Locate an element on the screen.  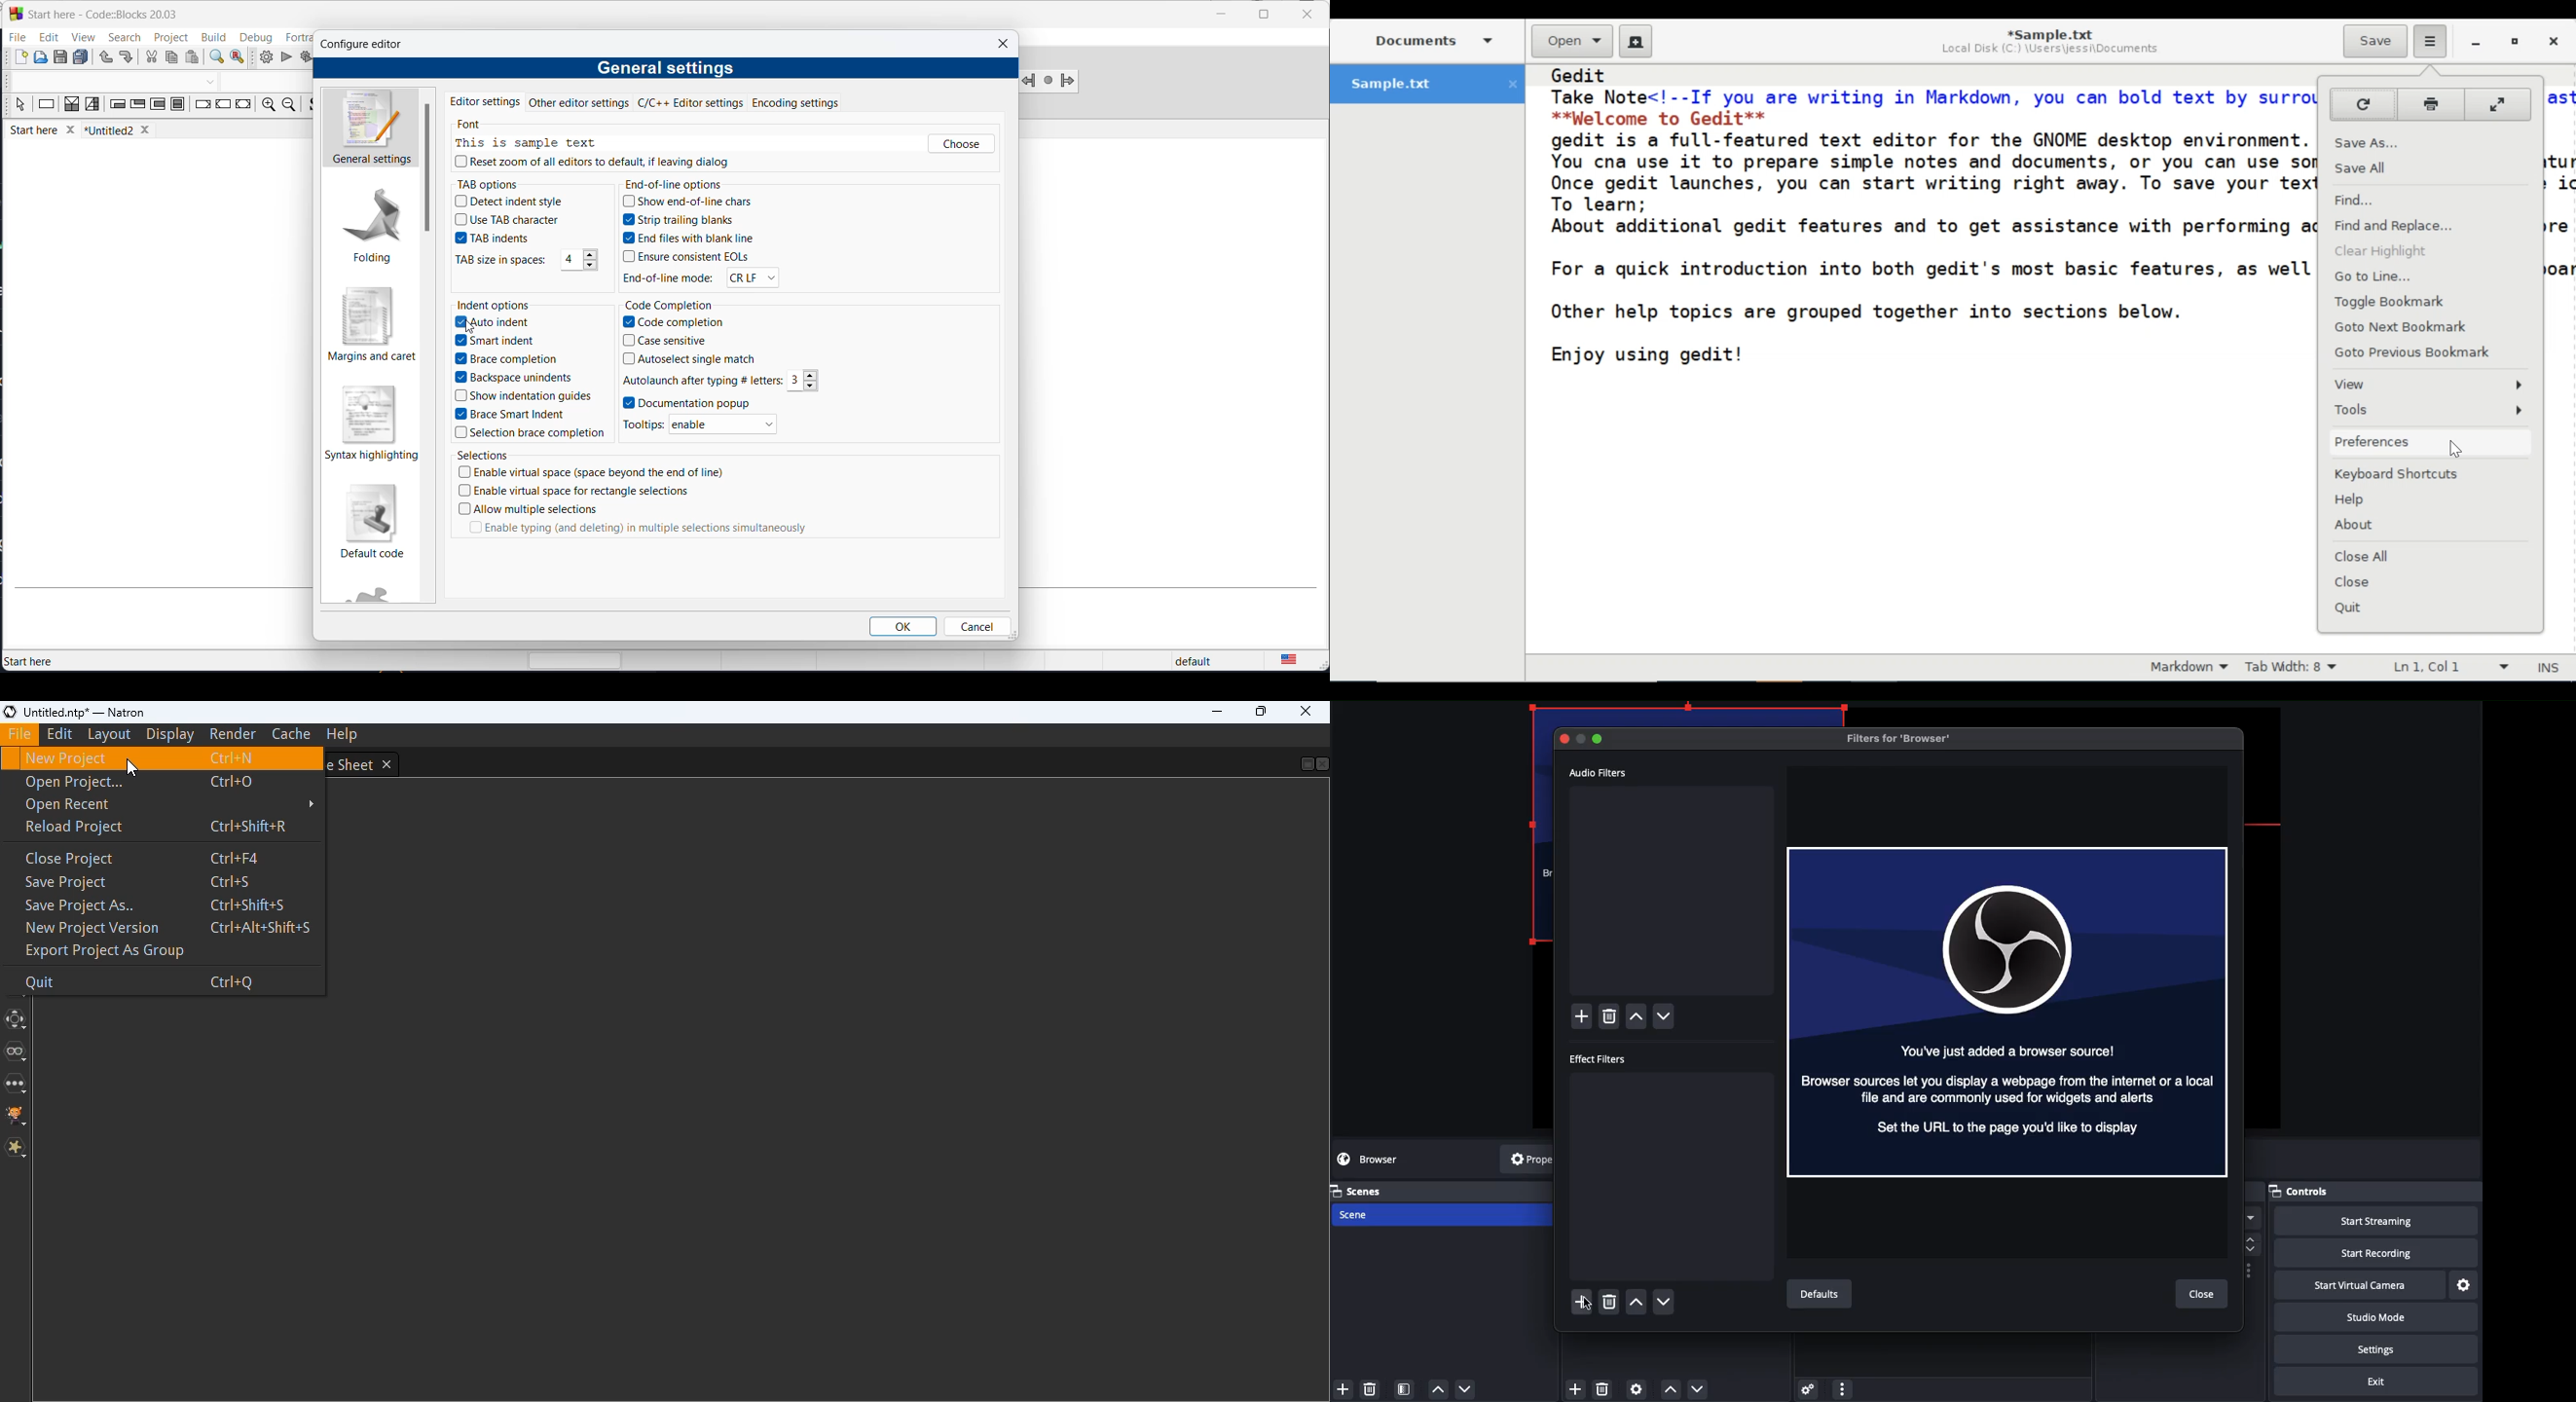
find is located at coordinates (215, 59).